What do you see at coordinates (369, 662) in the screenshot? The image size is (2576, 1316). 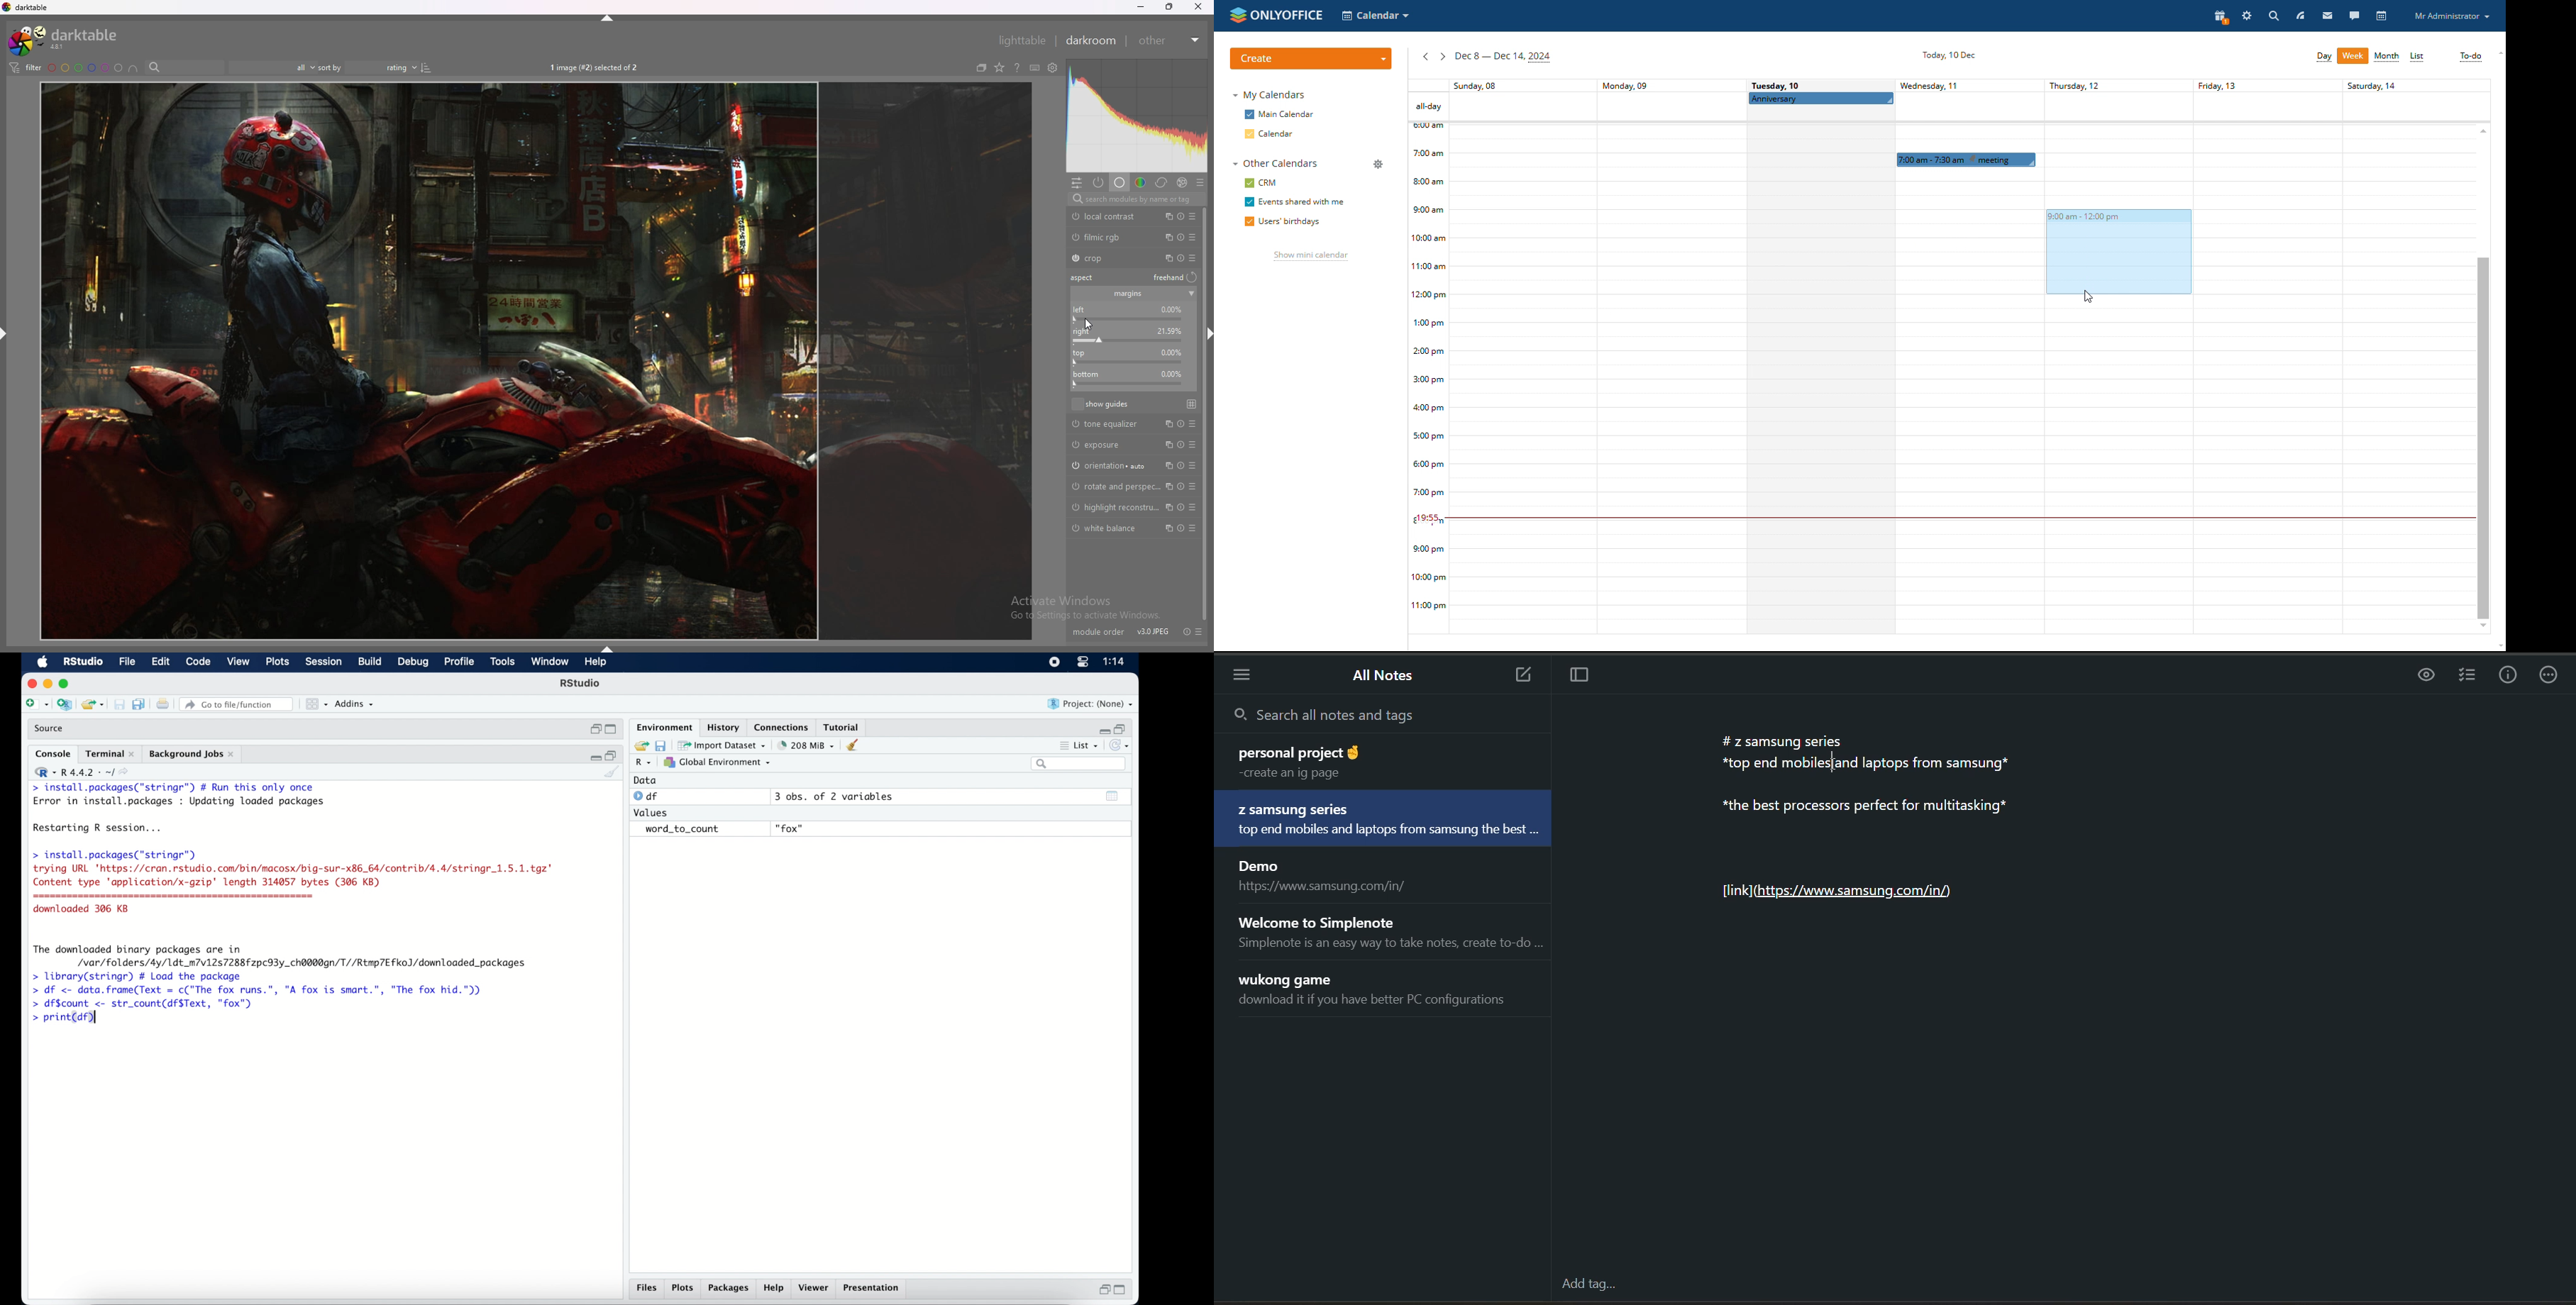 I see `build` at bounding box center [369, 662].